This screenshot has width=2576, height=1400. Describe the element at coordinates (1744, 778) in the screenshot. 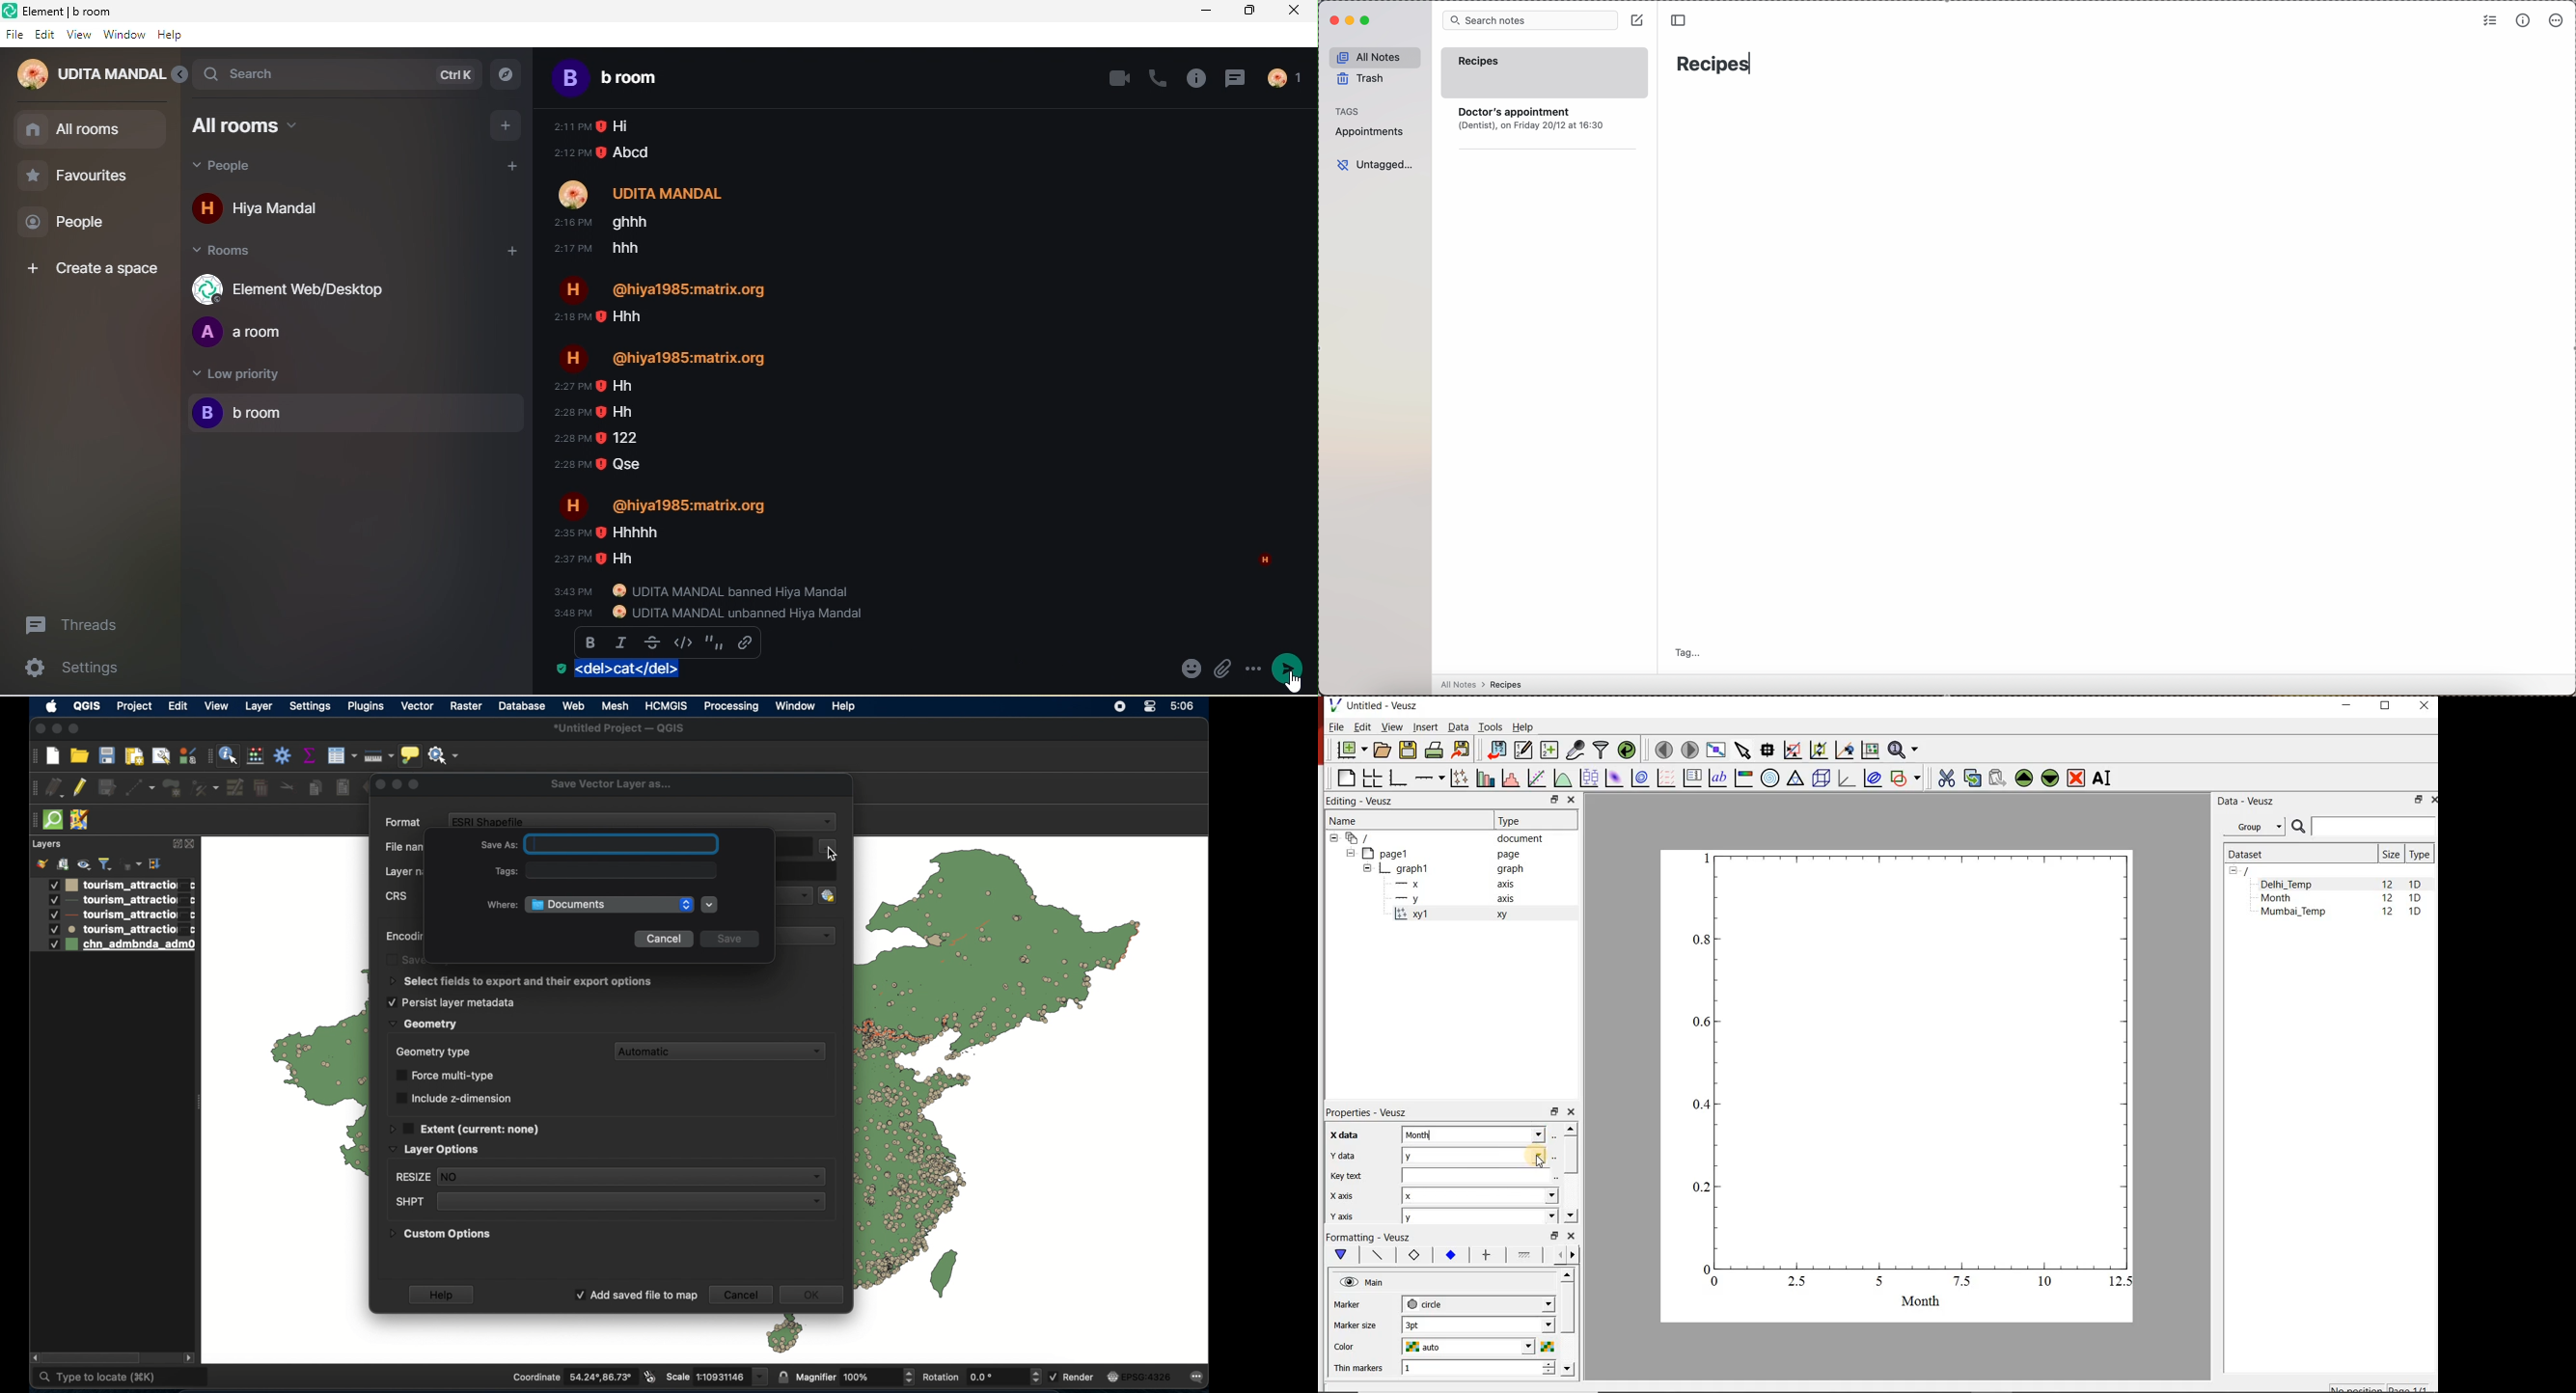

I see `image color bar` at that location.